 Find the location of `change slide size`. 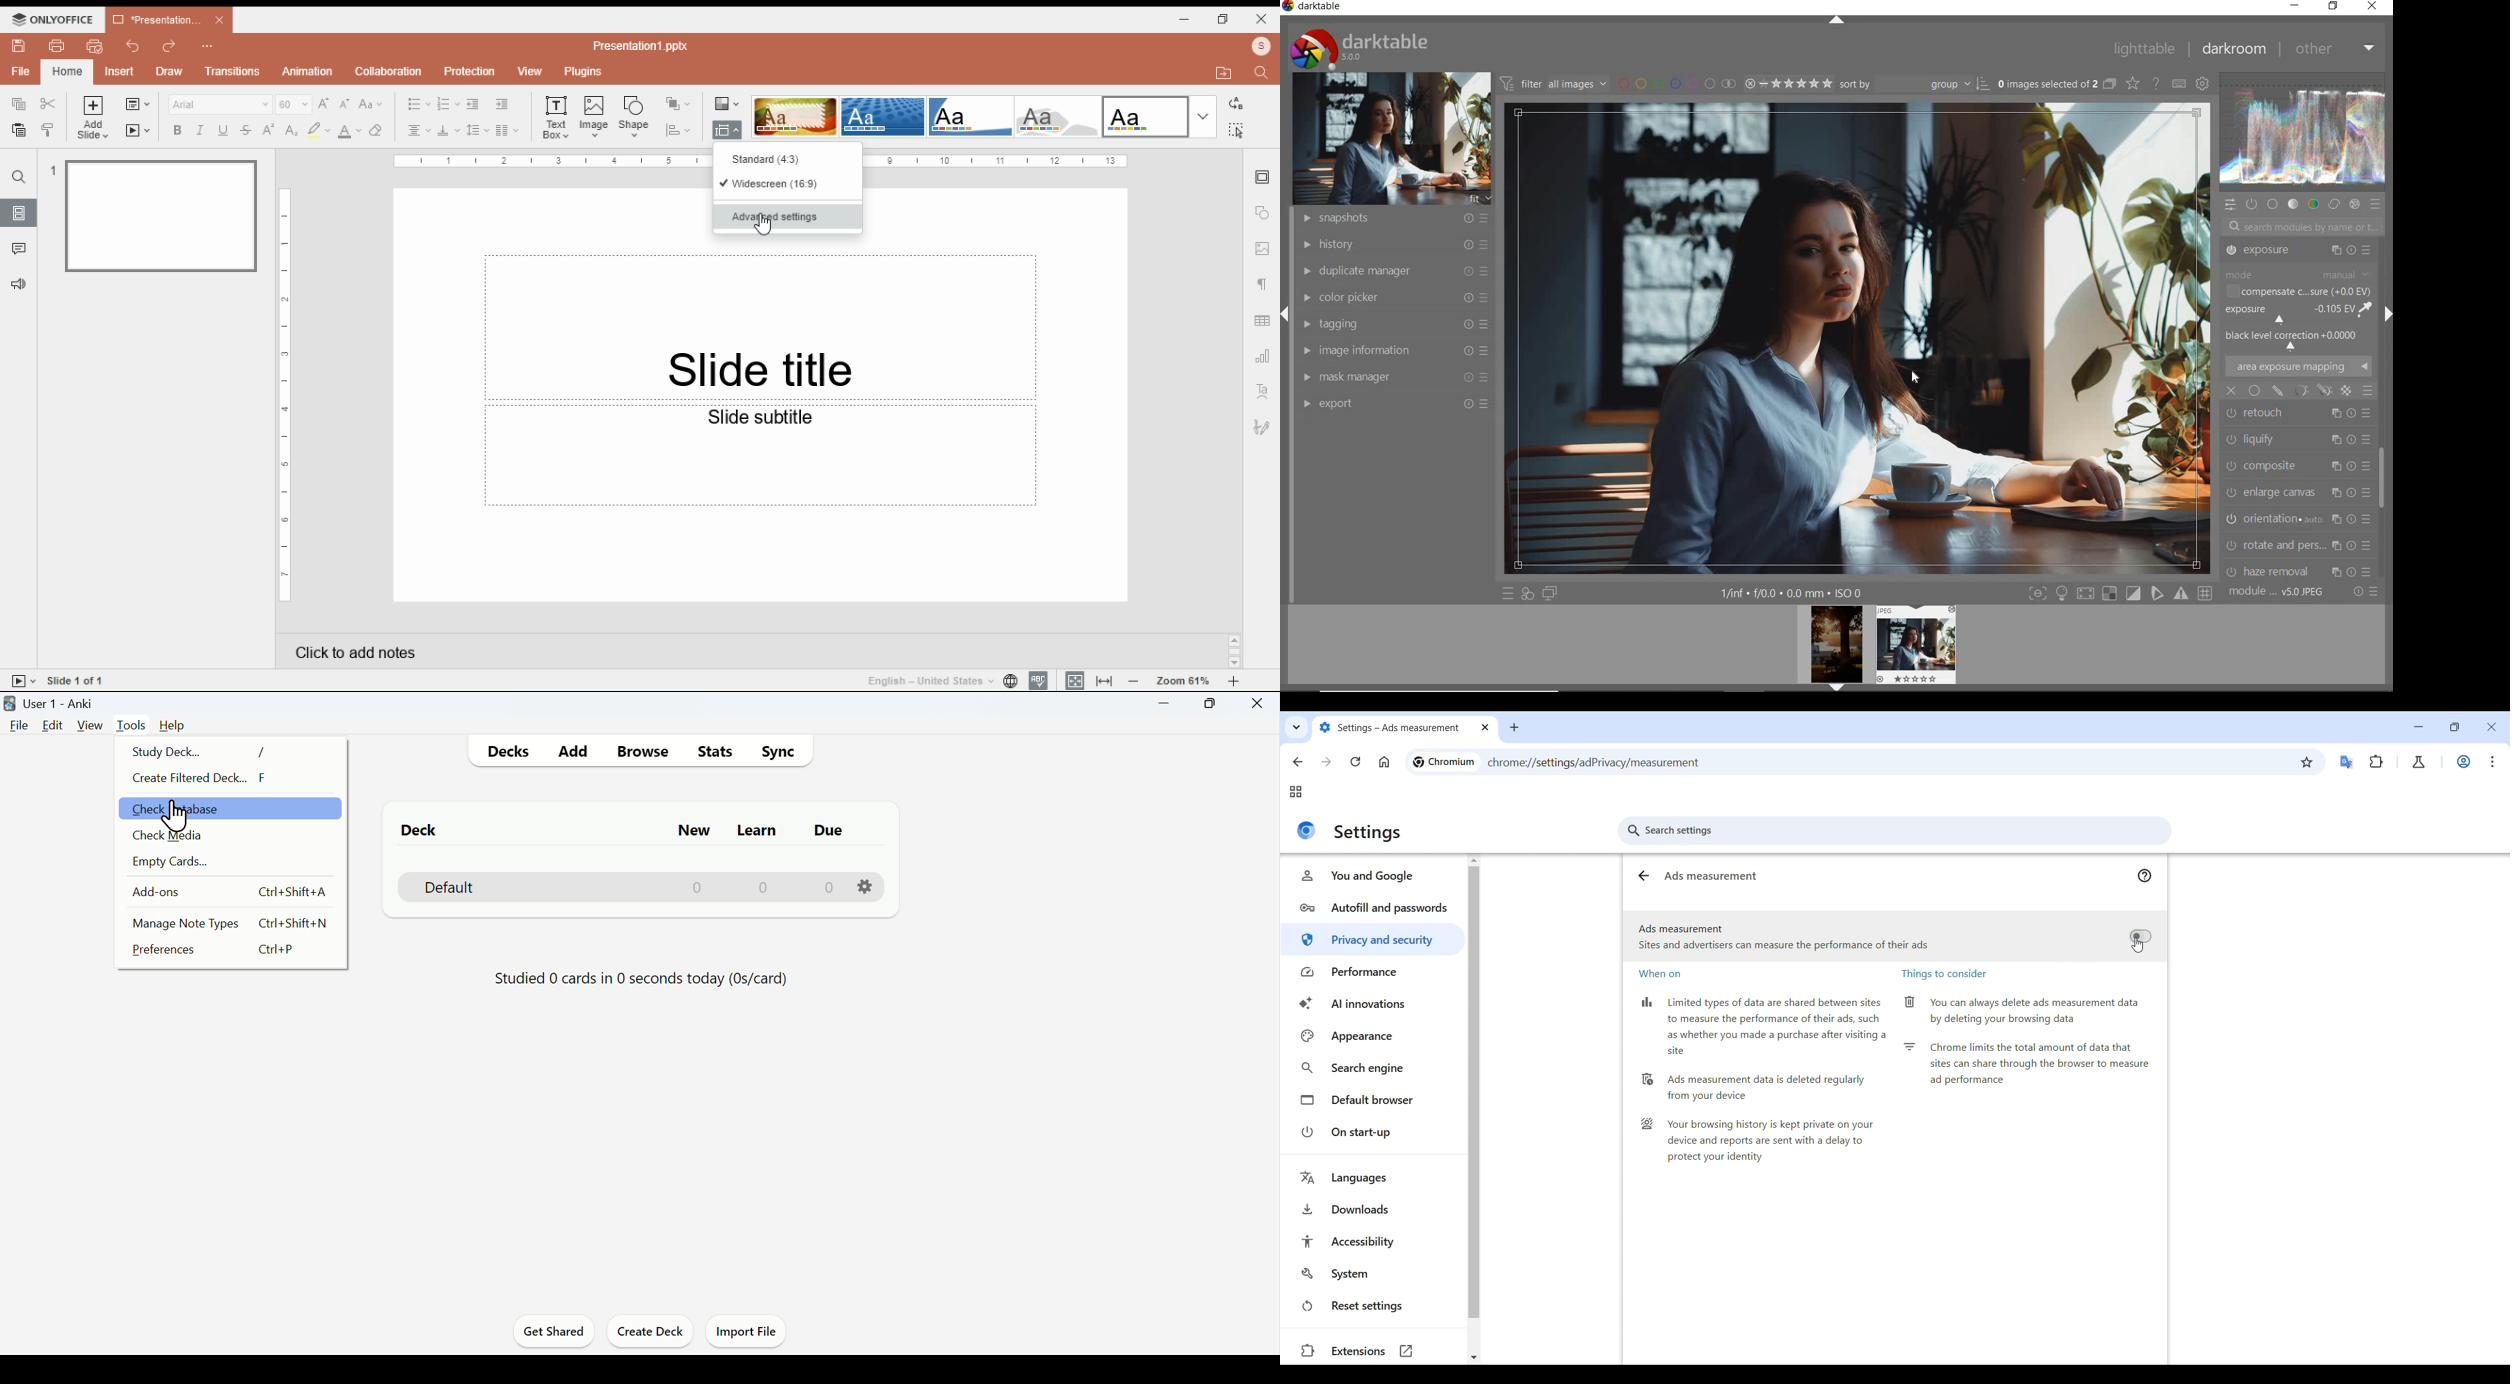

change slide size is located at coordinates (727, 130).